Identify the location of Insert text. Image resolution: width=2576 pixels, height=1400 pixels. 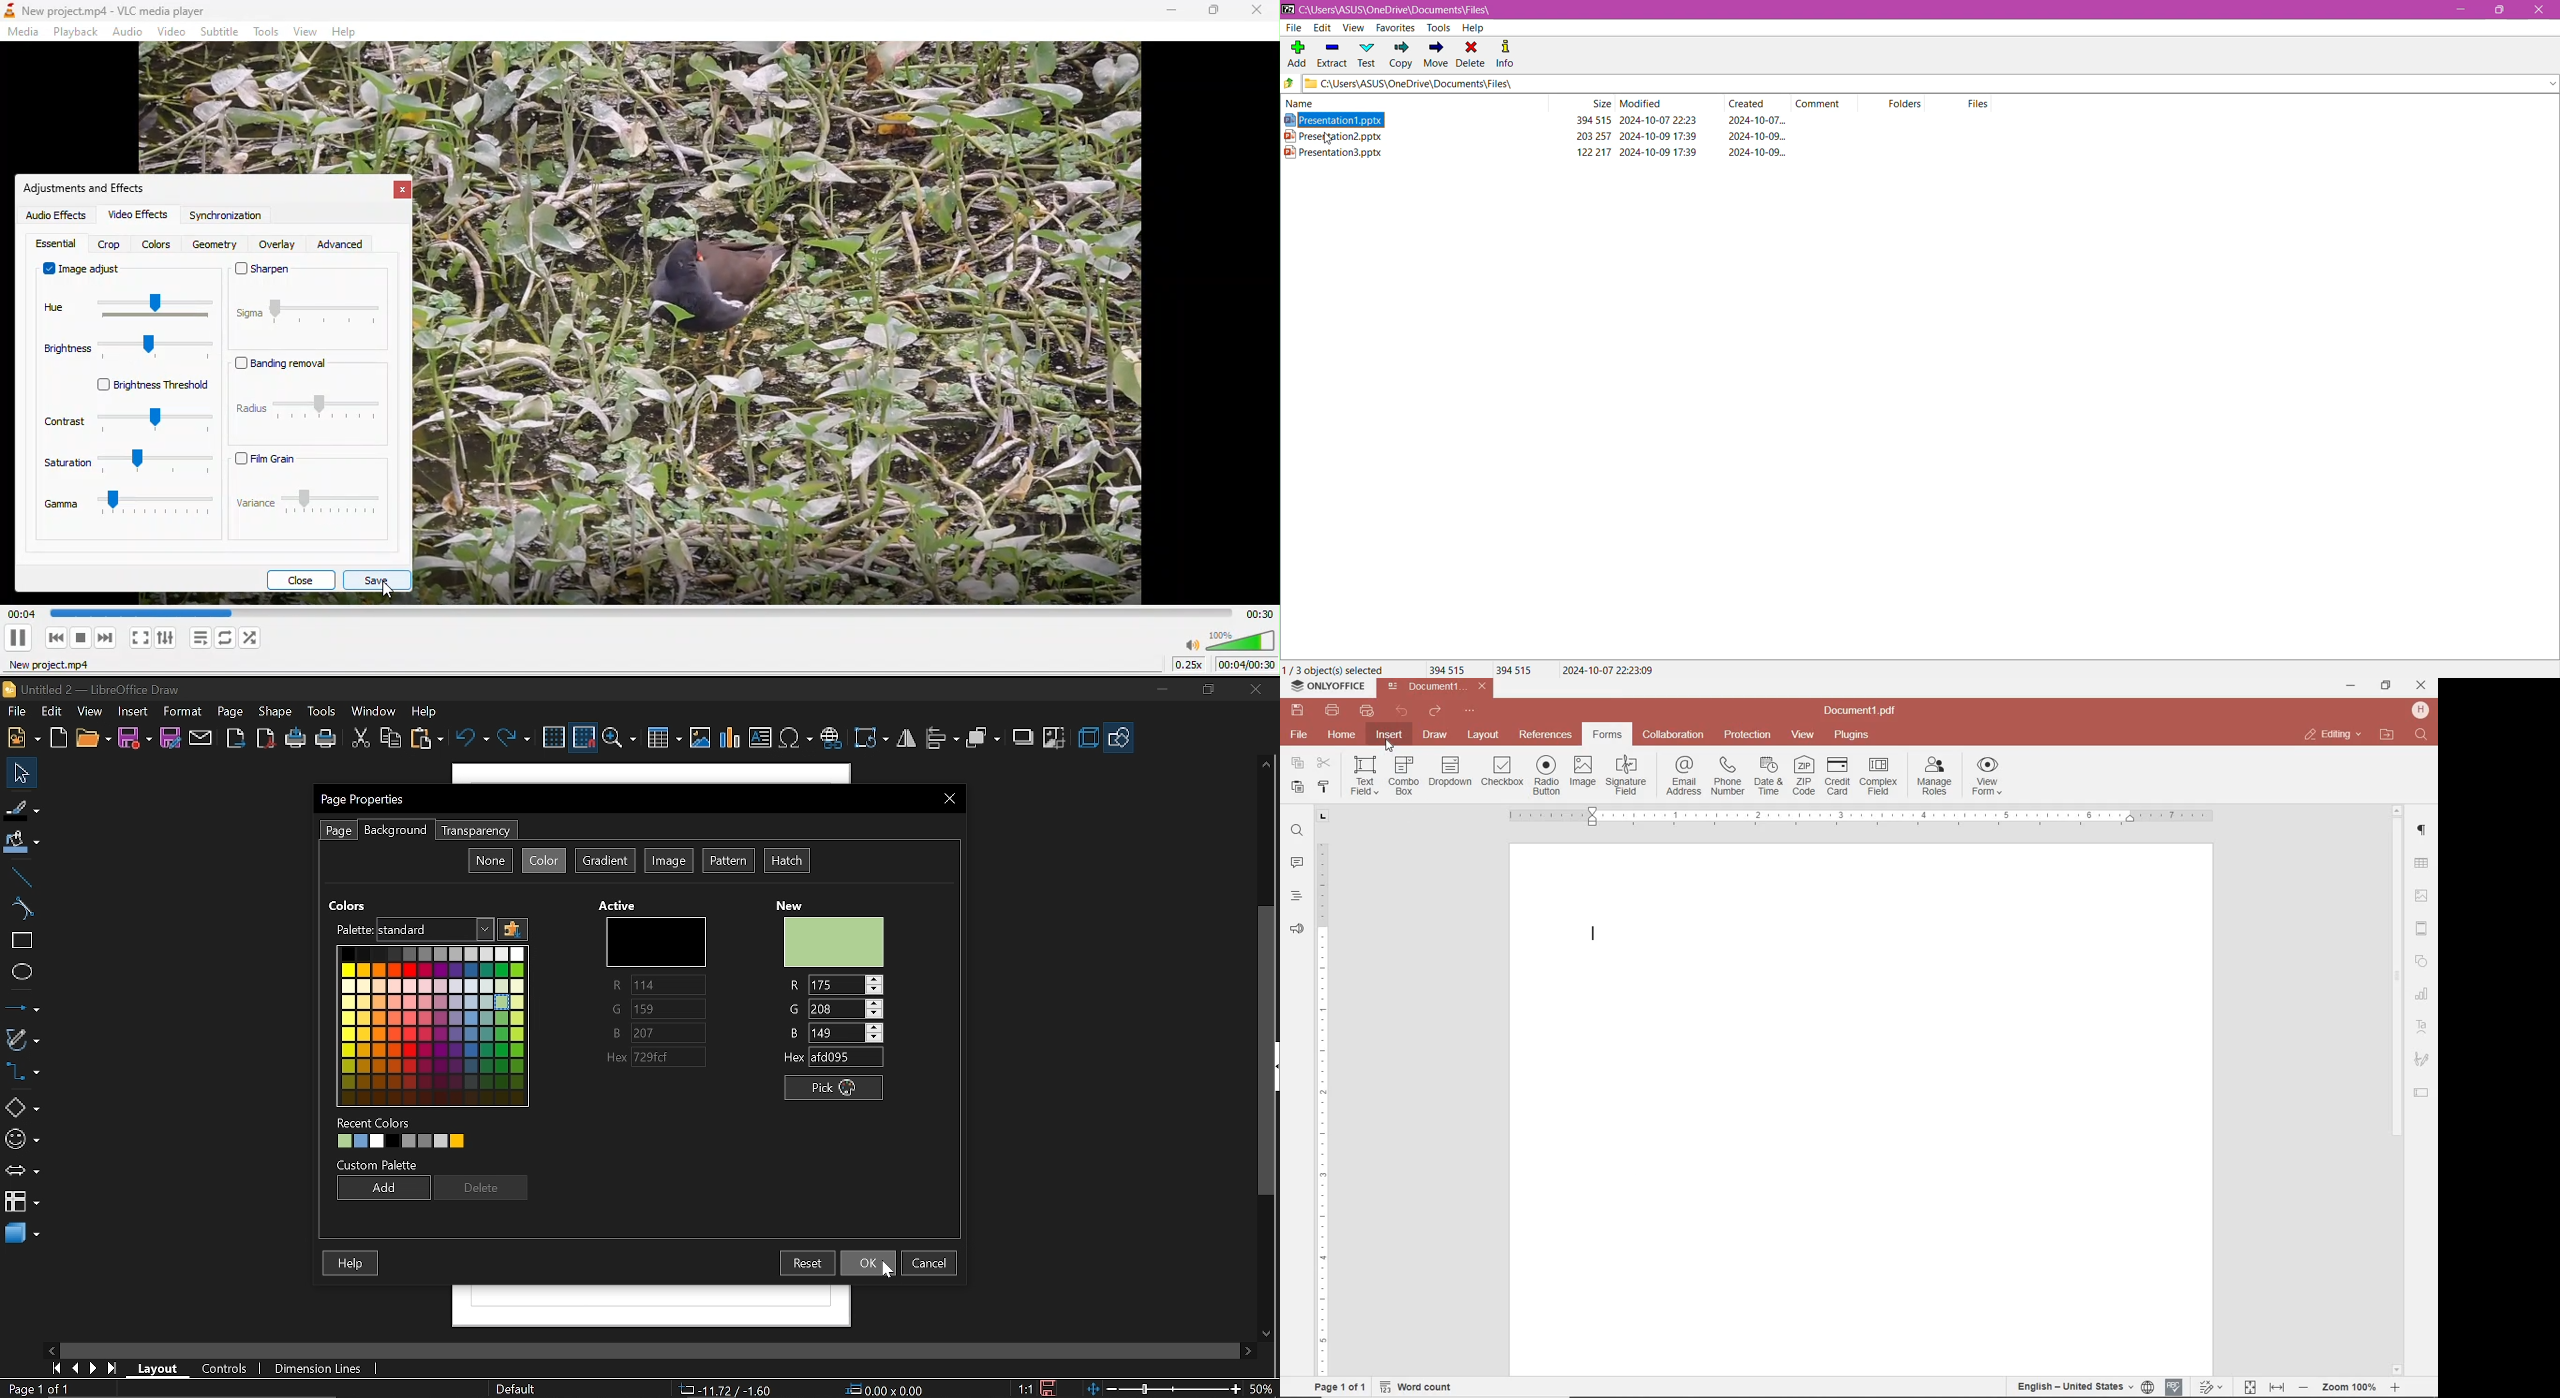
(760, 738).